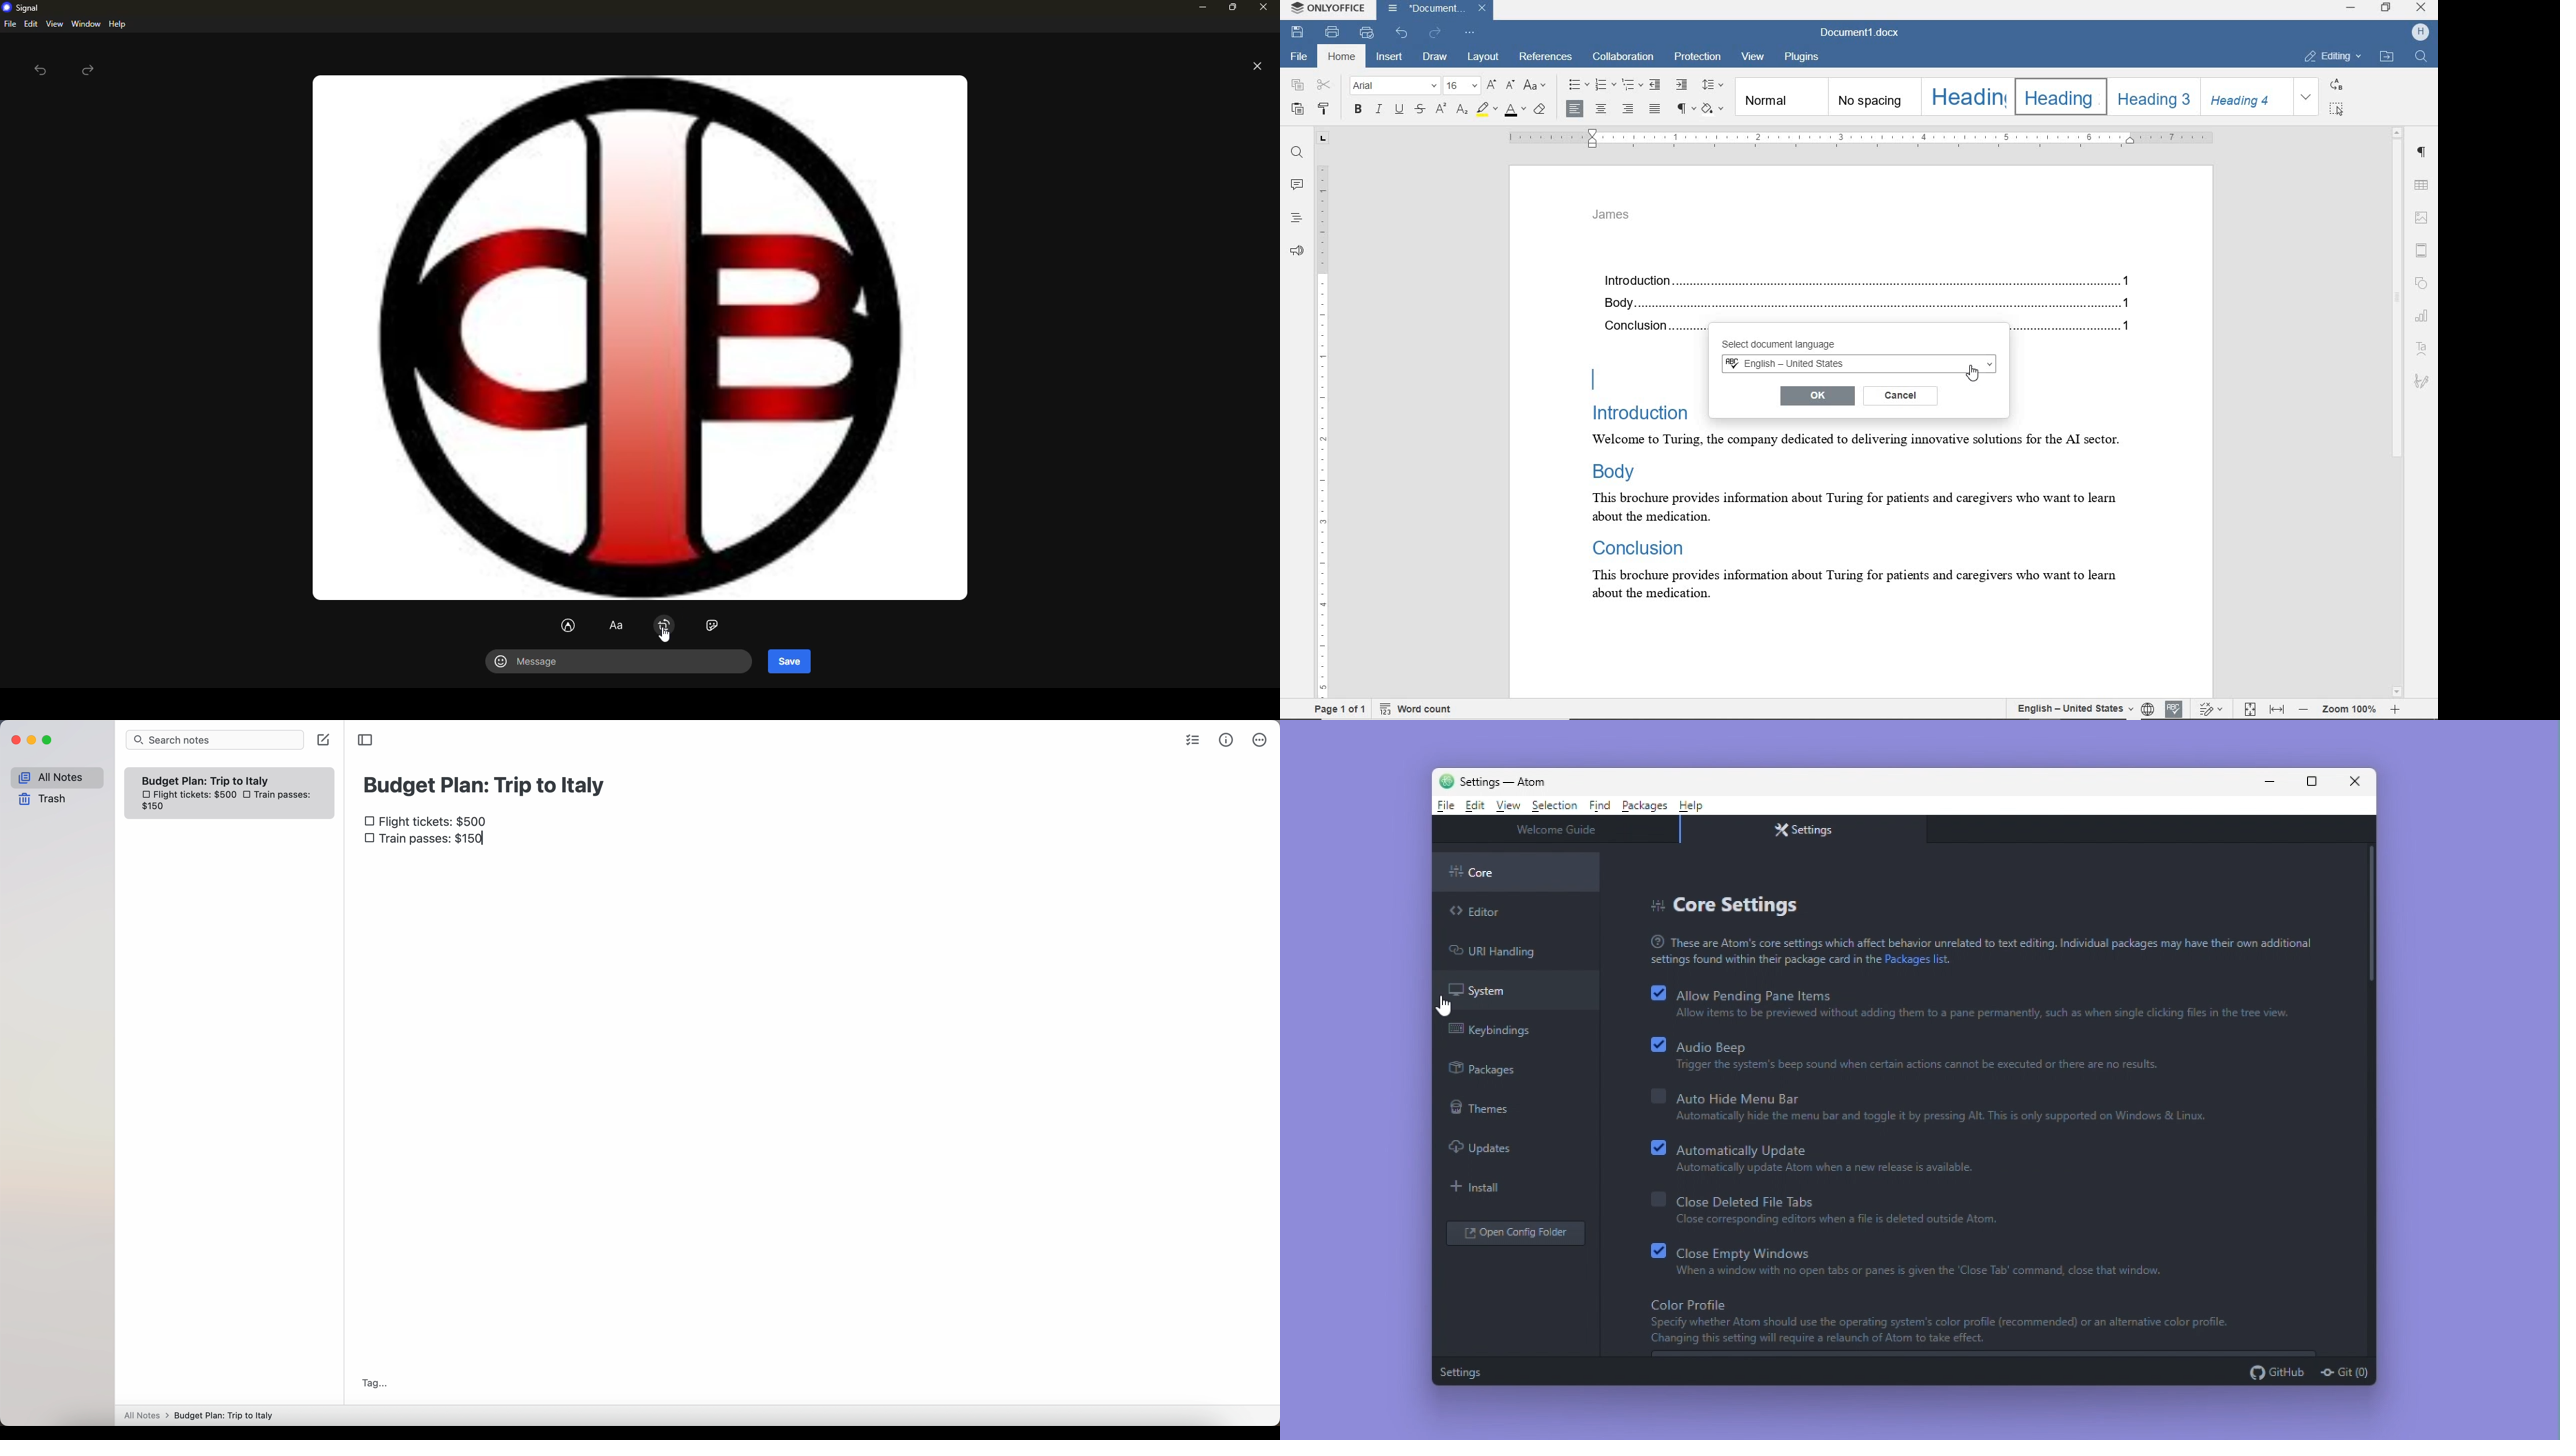  I want to click on Welcome guide - Atom, so click(1512, 780).